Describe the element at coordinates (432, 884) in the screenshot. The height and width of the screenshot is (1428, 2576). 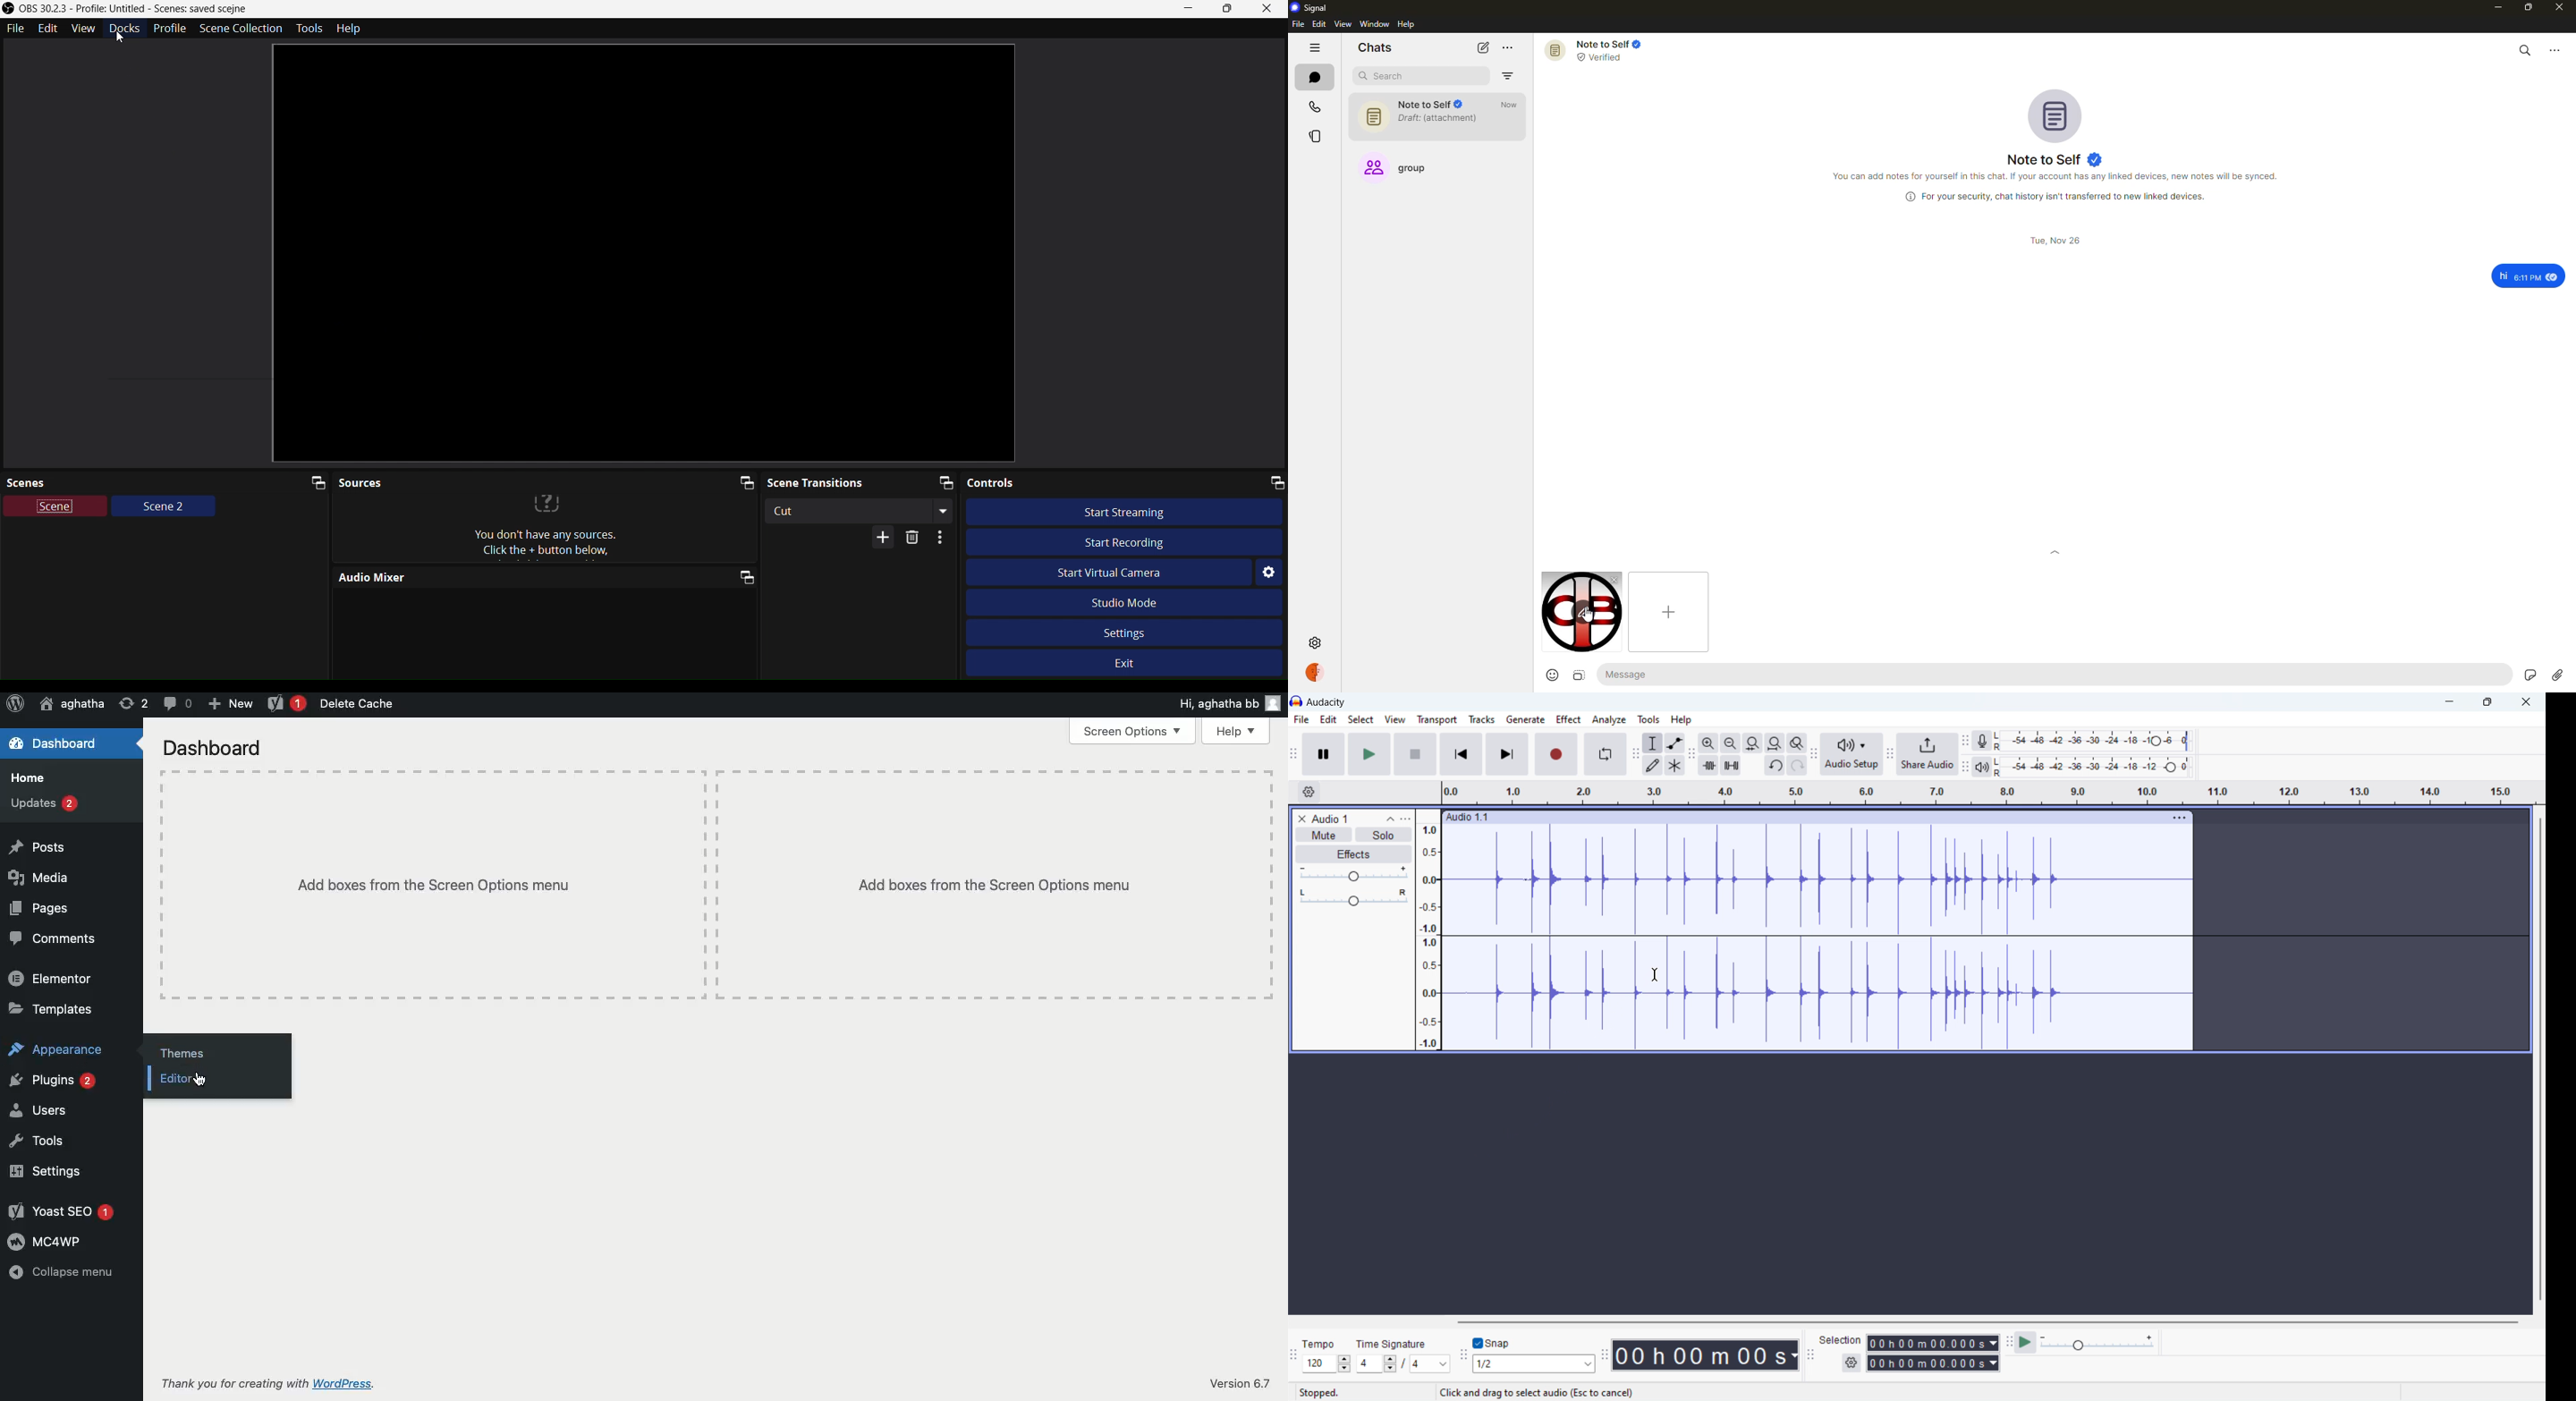
I see `Add boxes from the screen options menu` at that location.